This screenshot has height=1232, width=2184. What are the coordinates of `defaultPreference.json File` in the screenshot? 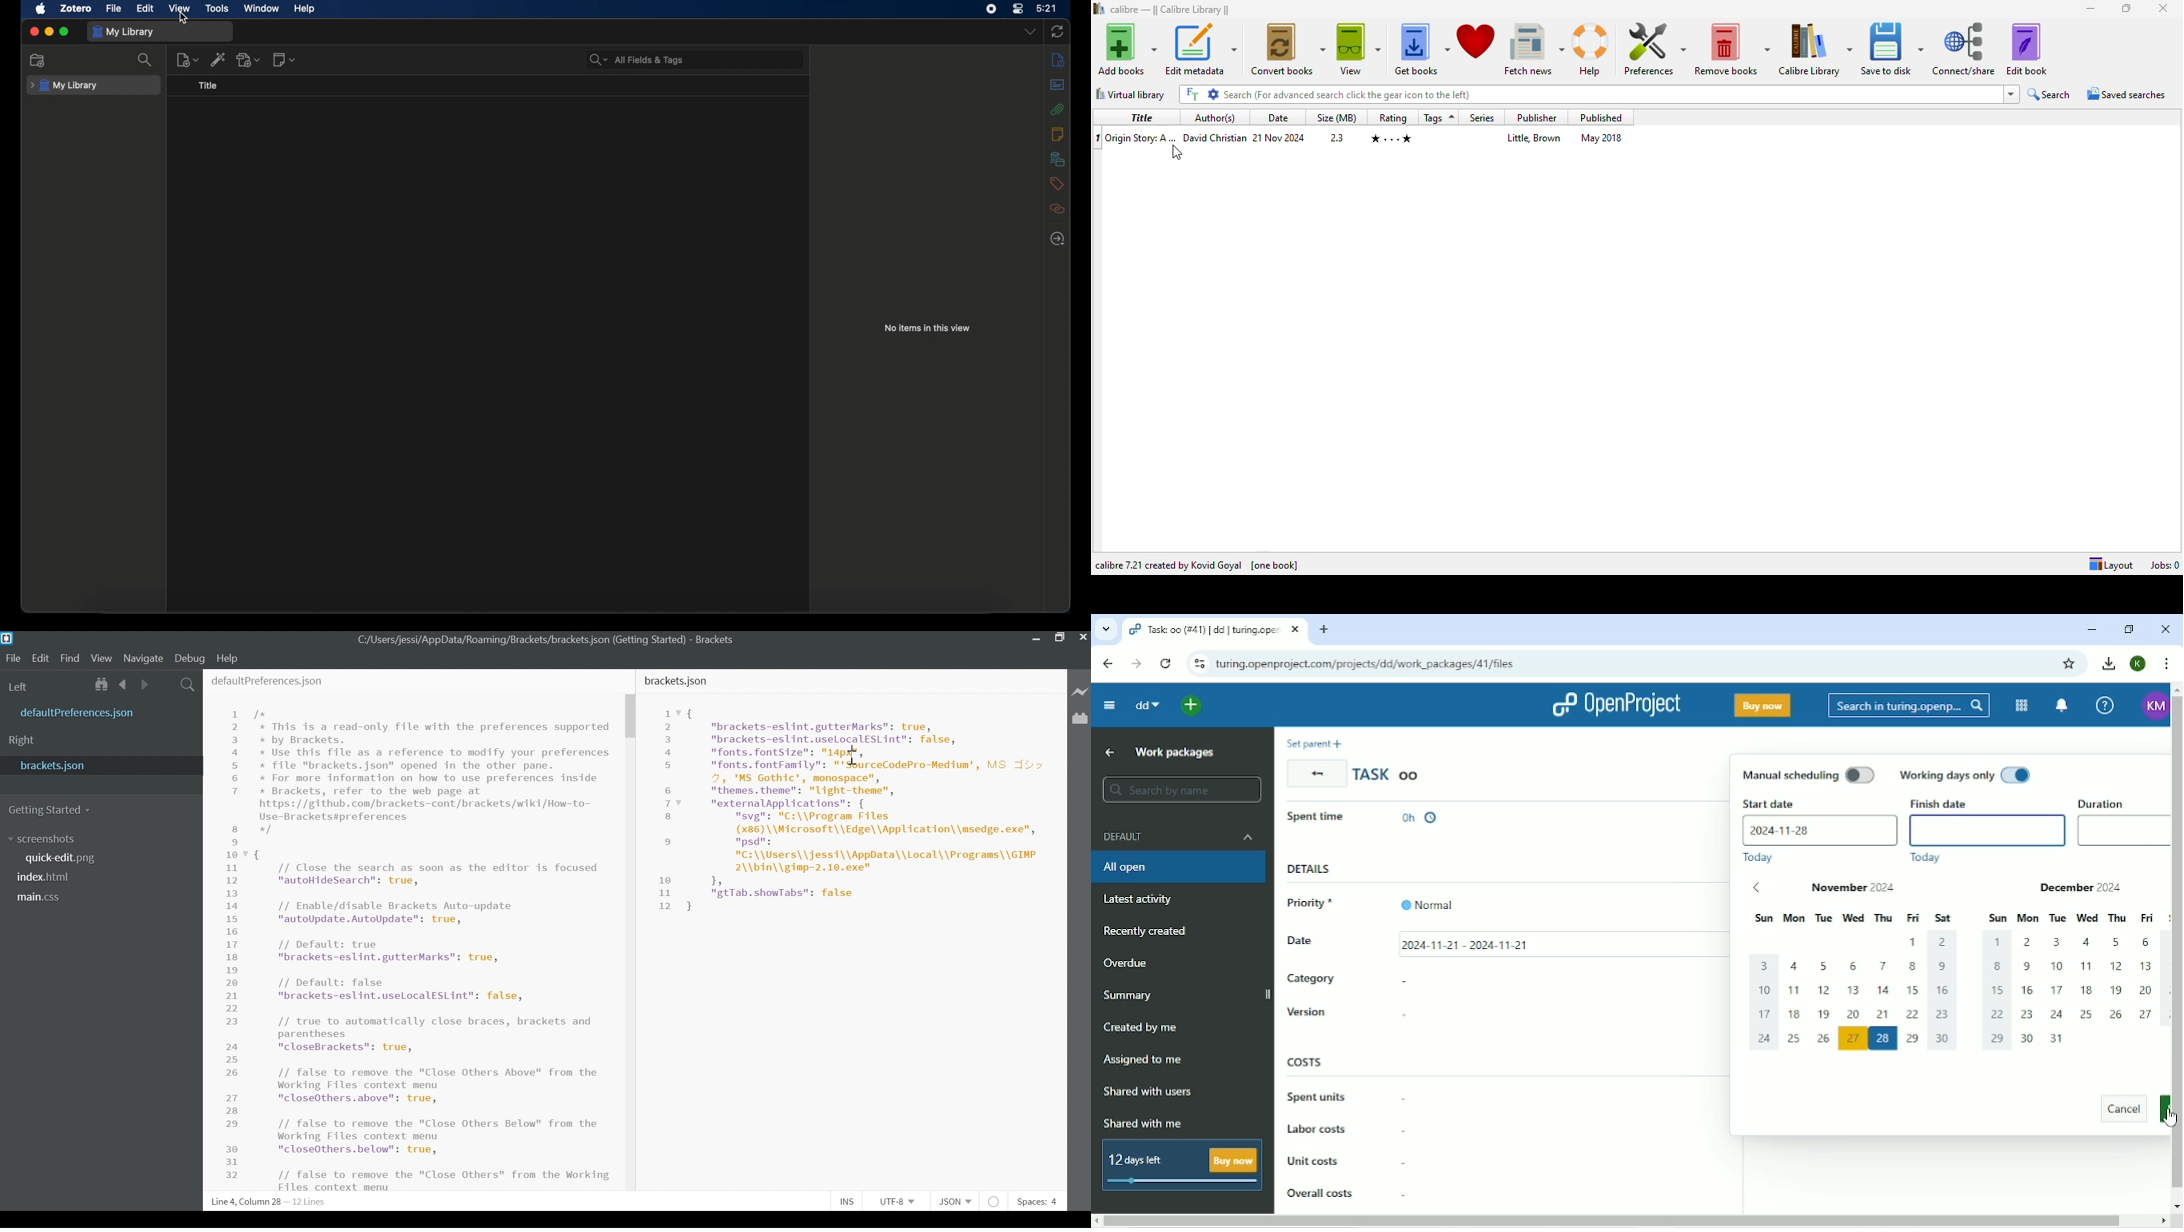 It's located at (81, 713).